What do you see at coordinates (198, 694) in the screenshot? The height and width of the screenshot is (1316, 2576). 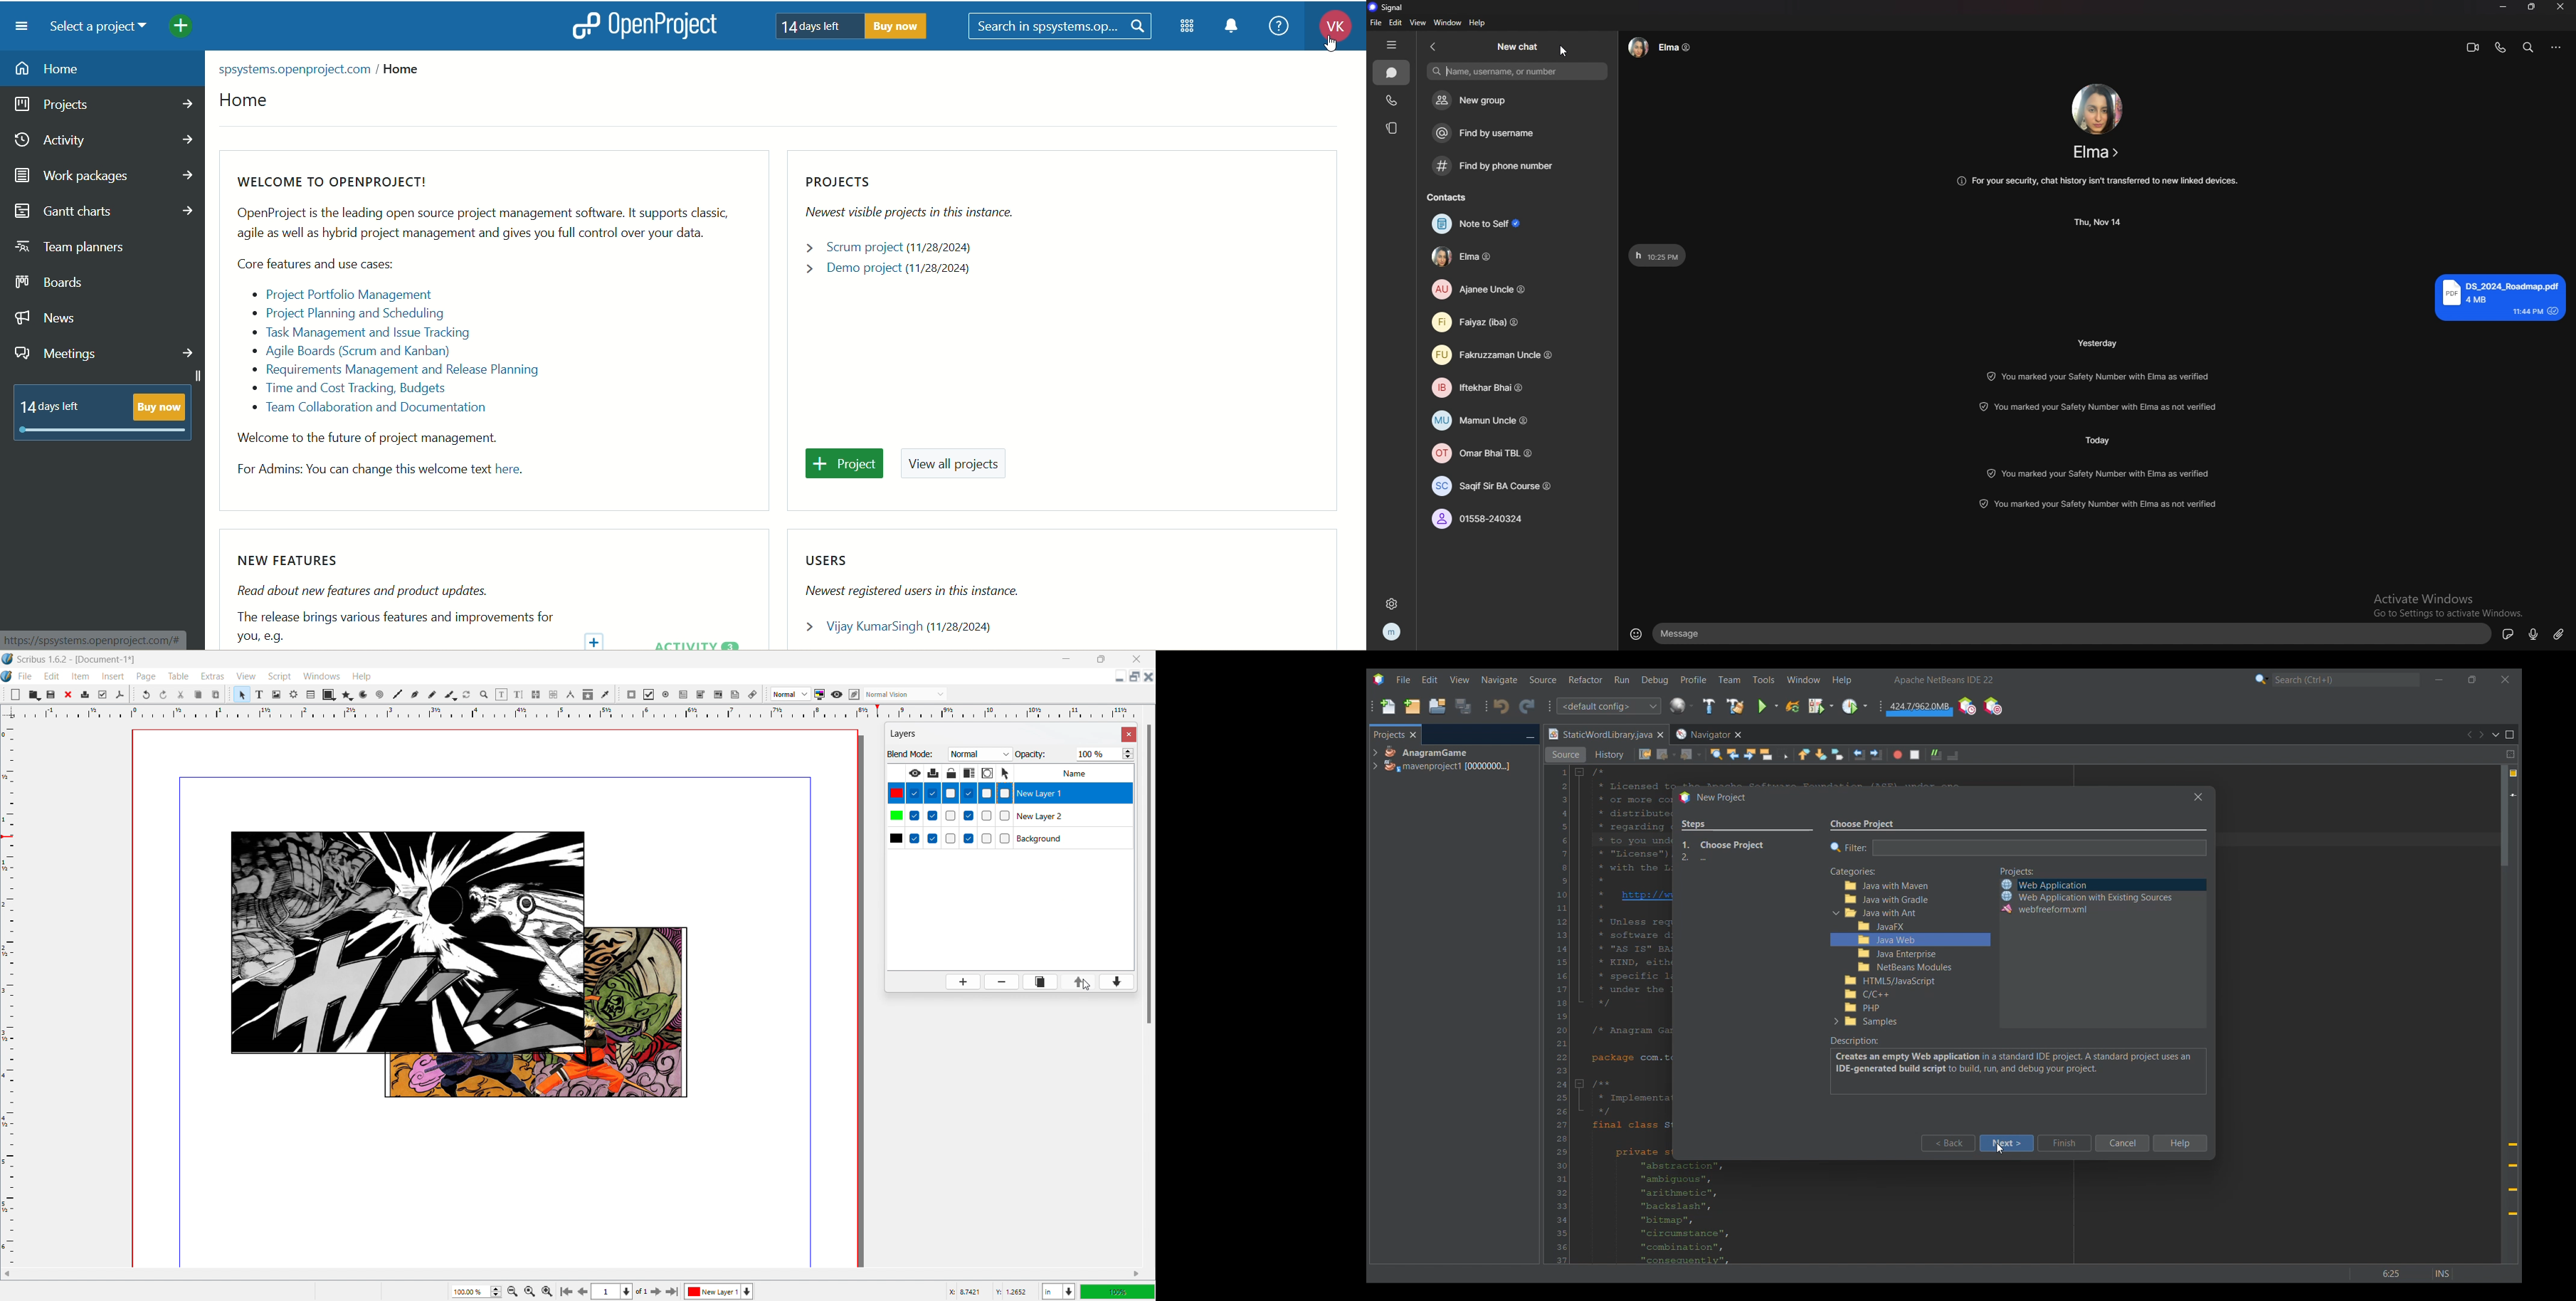 I see `copy` at bounding box center [198, 694].